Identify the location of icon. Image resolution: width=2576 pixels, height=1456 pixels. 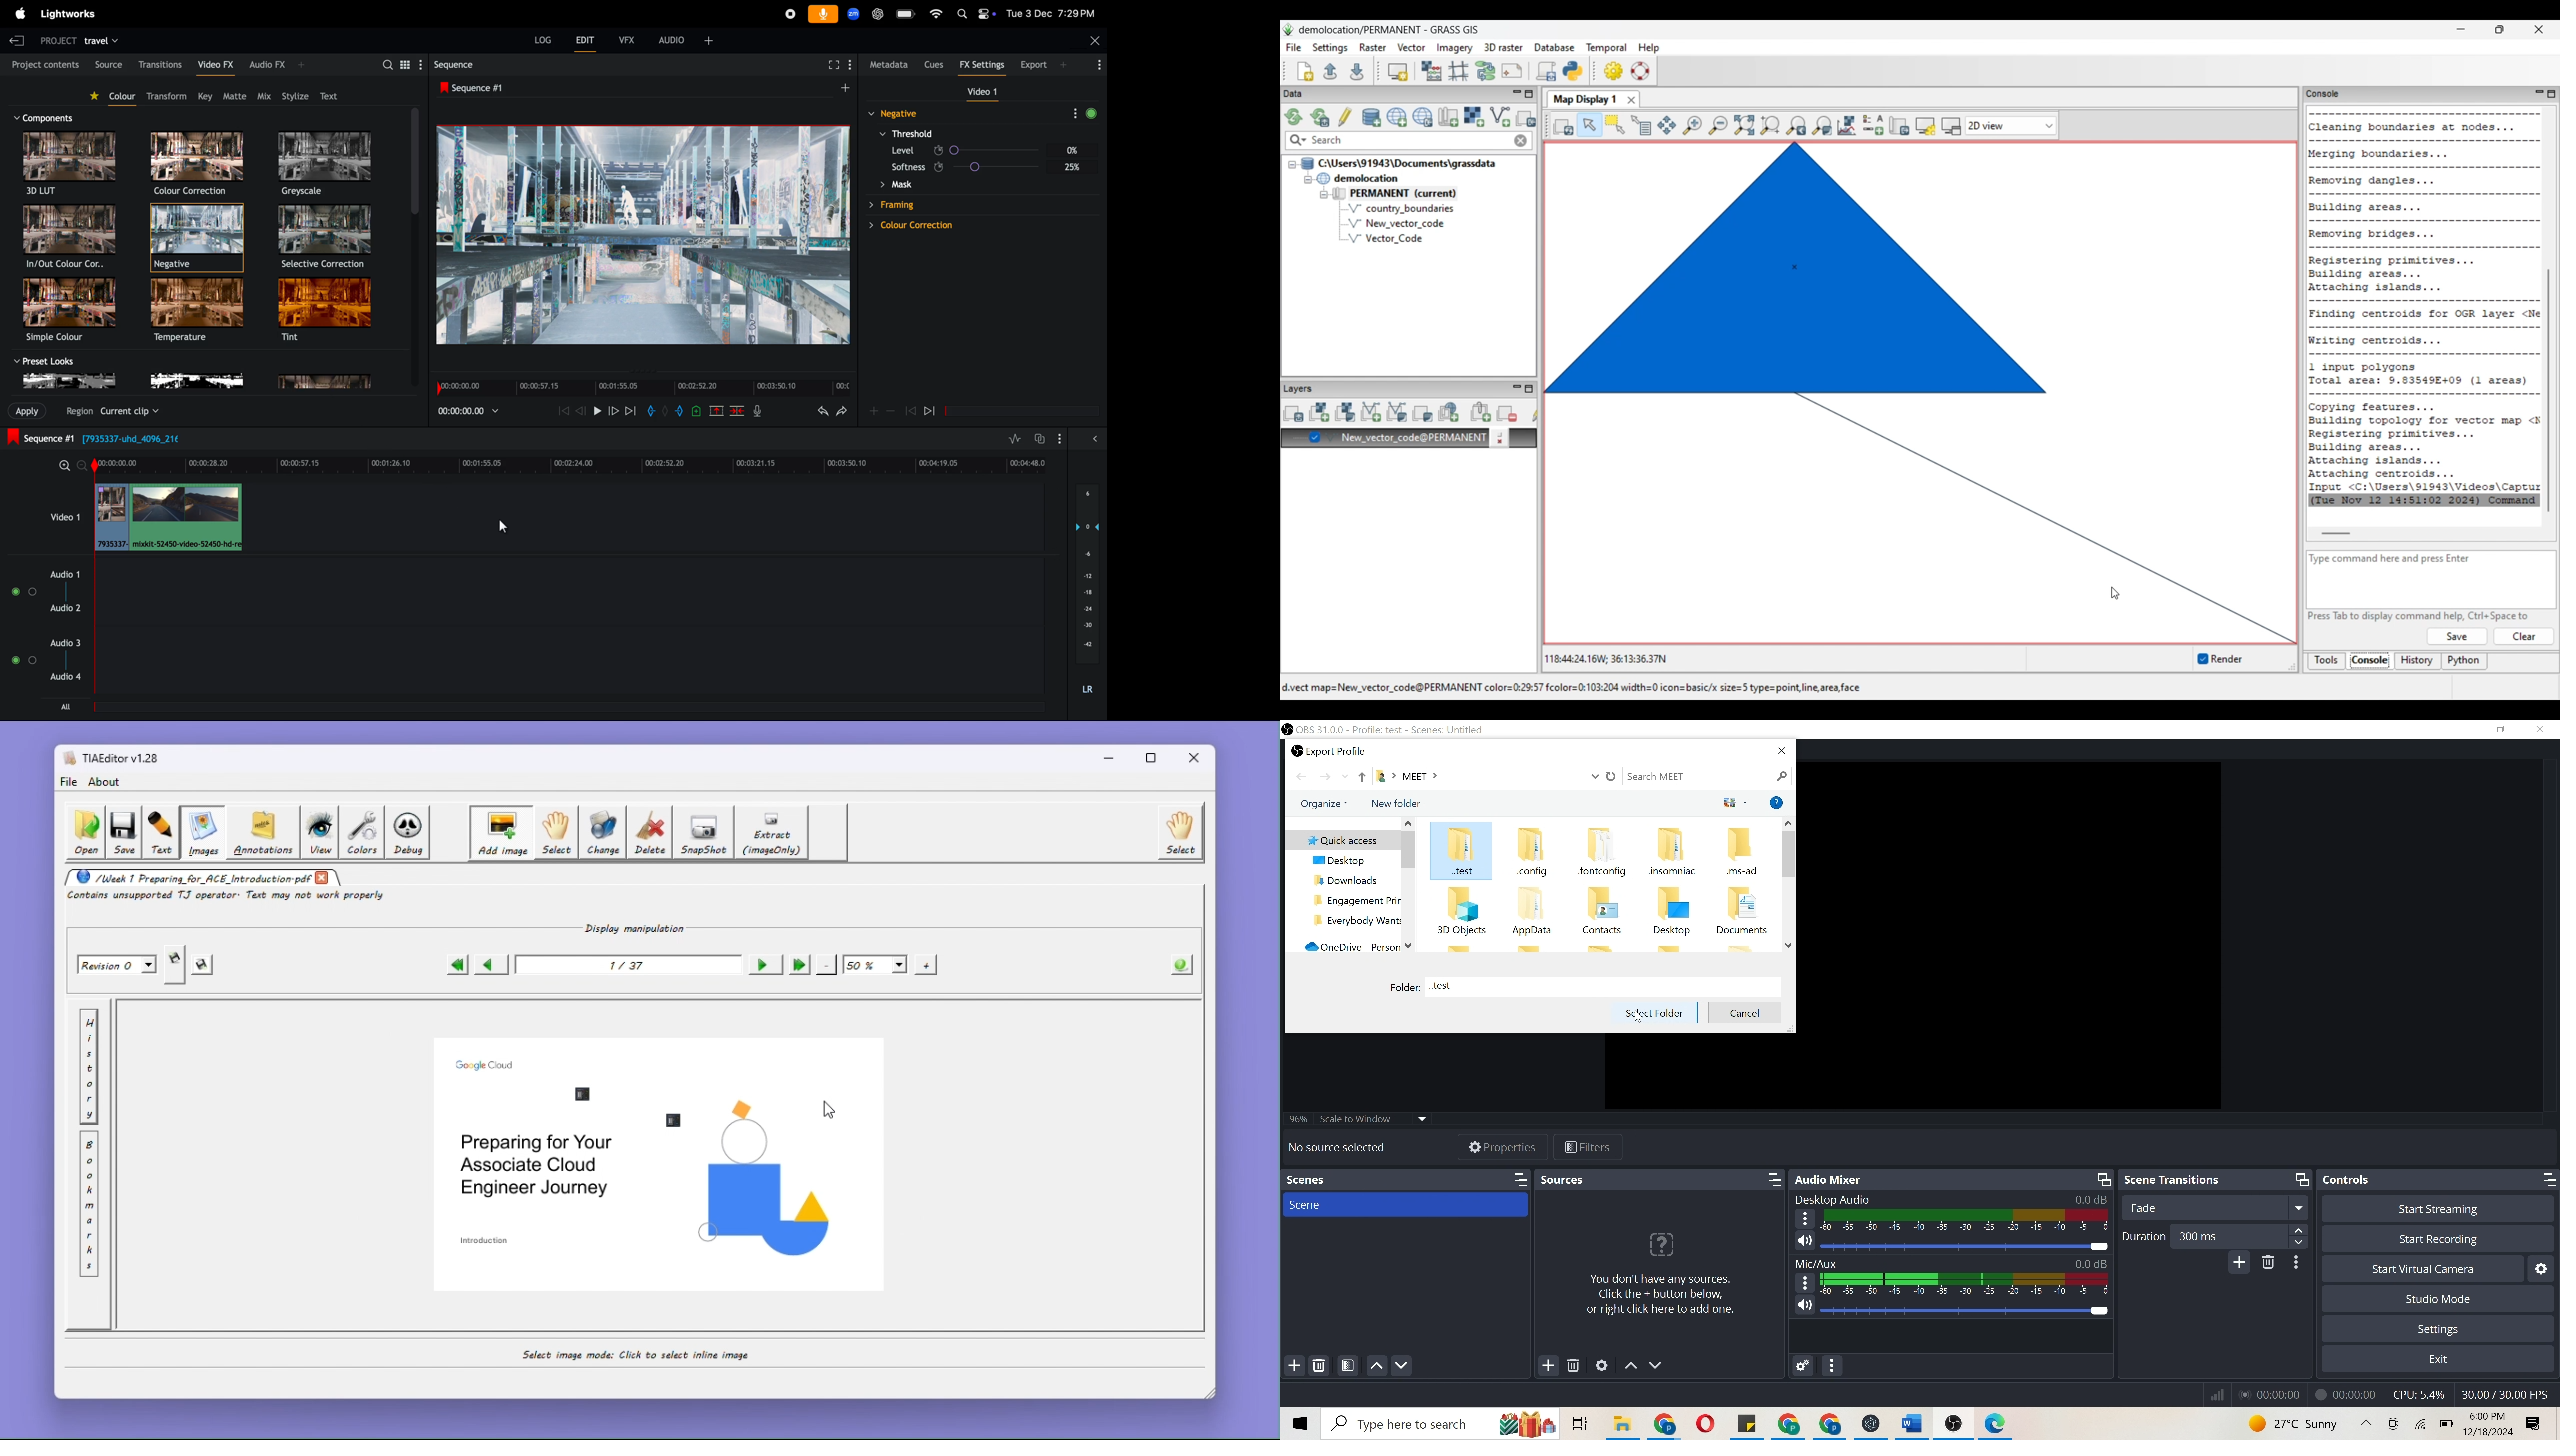
(1296, 750).